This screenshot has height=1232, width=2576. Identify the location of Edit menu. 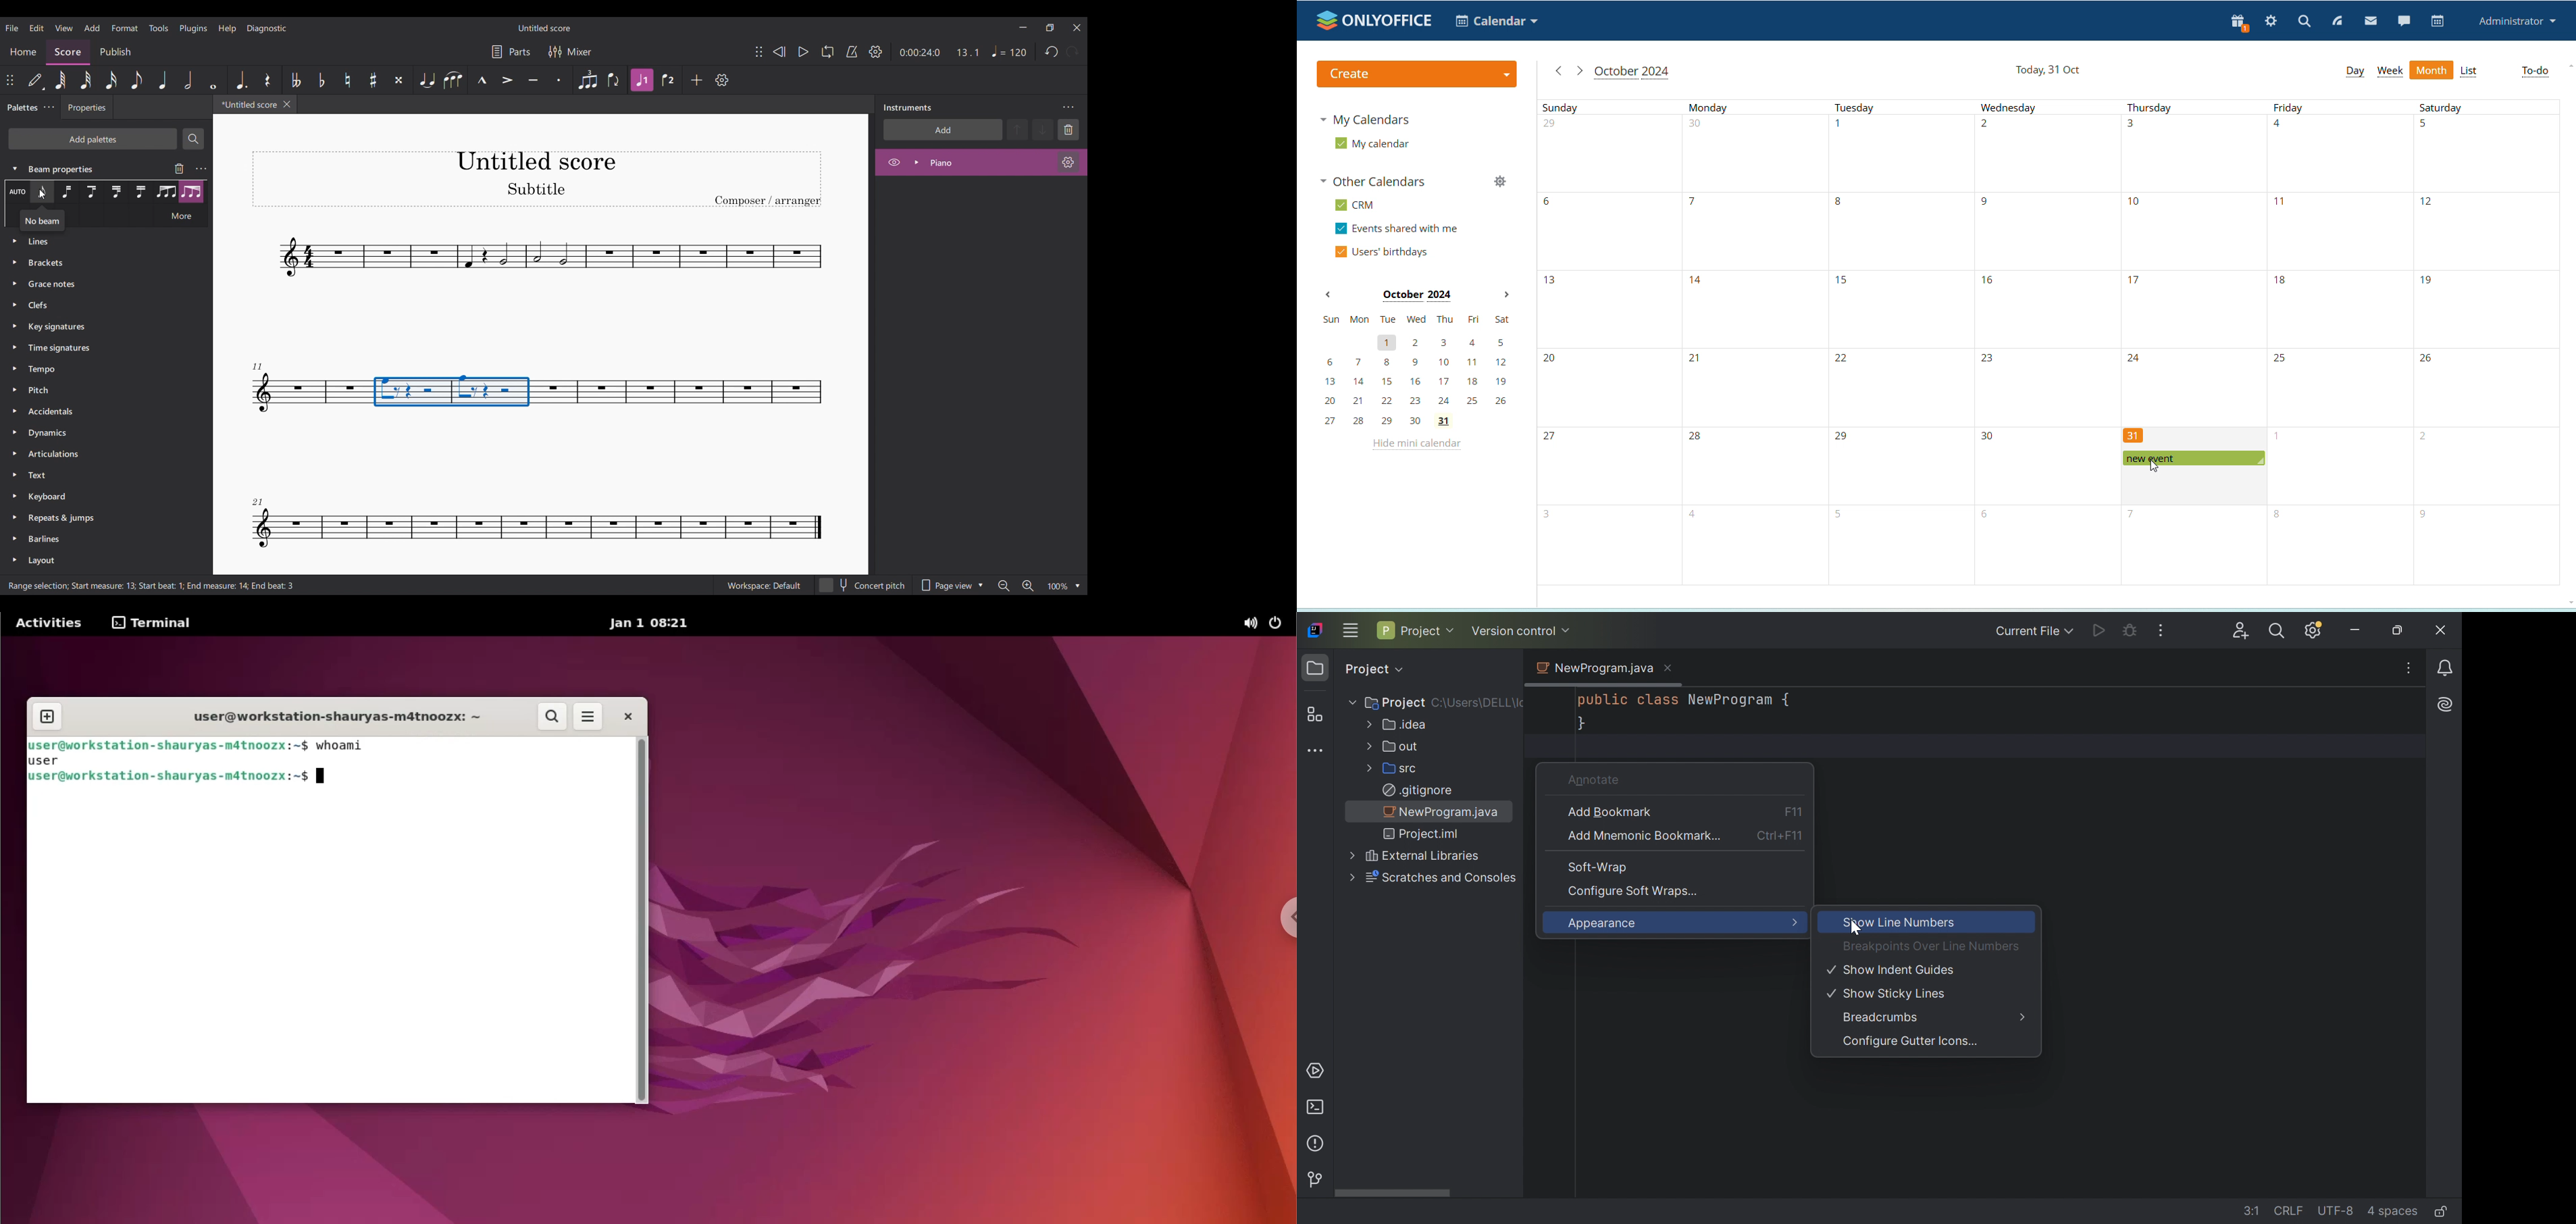
(37, 28).